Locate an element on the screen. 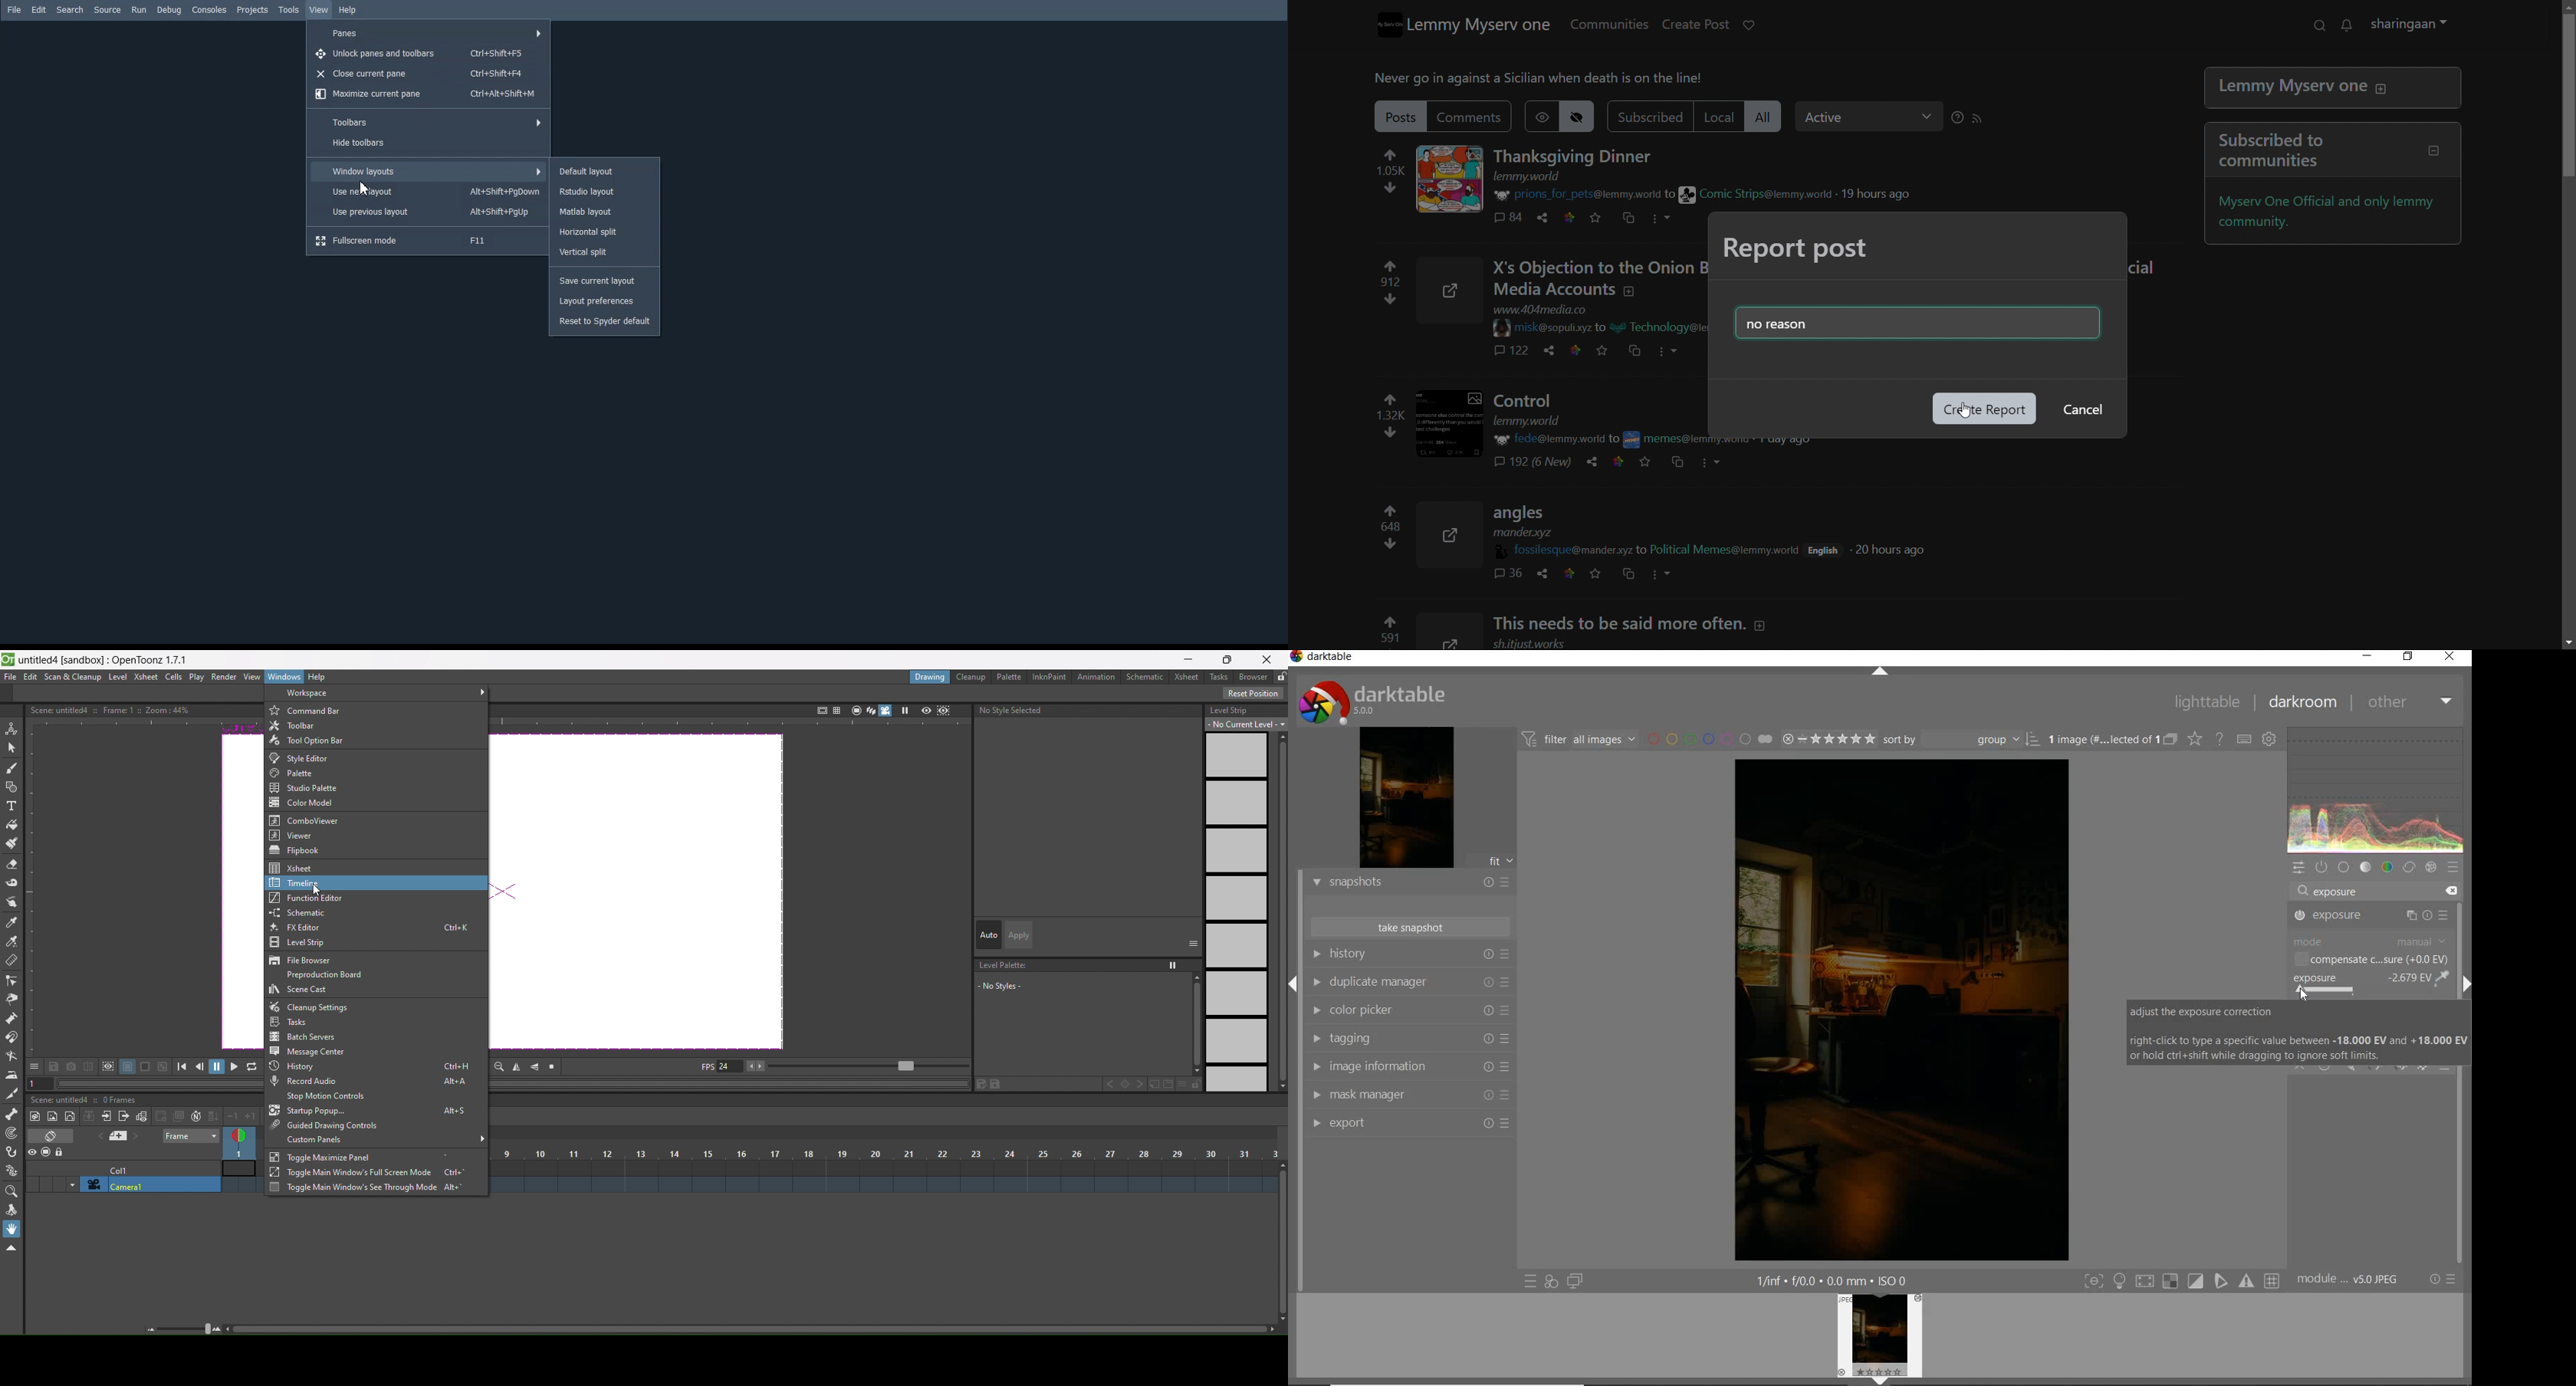 The width and height of the screenshot is (2576, 1400). xsheet is located at coordinates (1189, 677).